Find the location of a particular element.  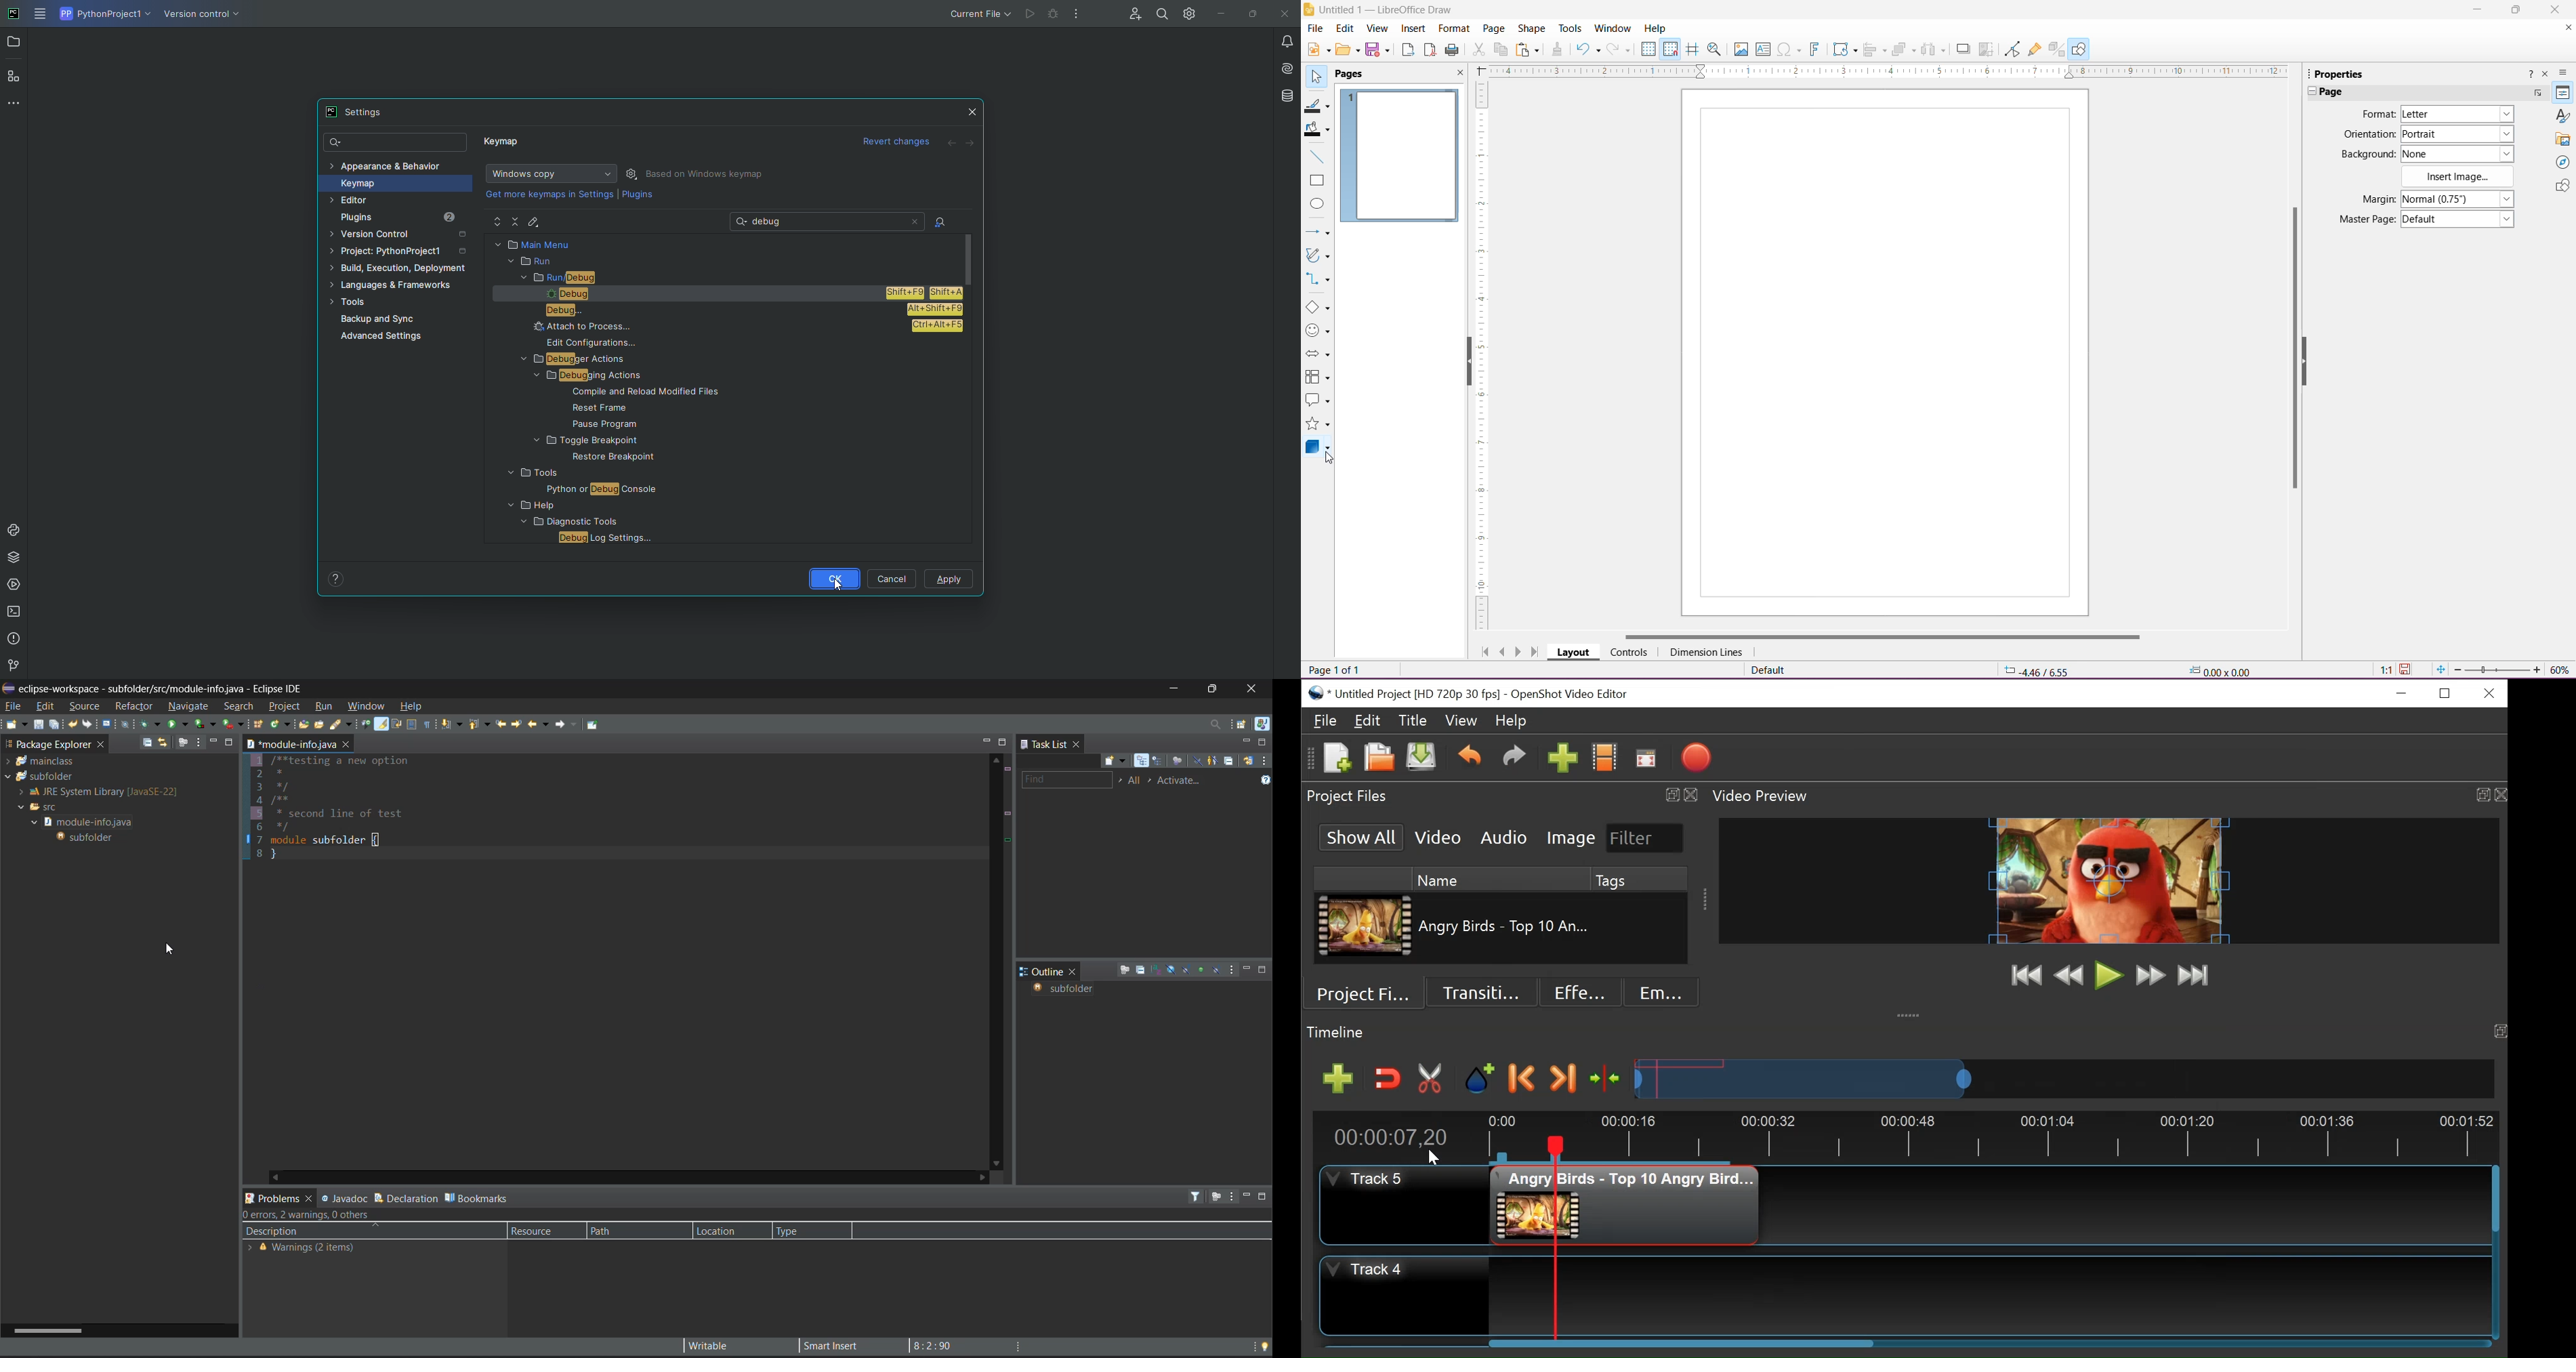

Scroll to next page is located at coordinates (1520, 651).